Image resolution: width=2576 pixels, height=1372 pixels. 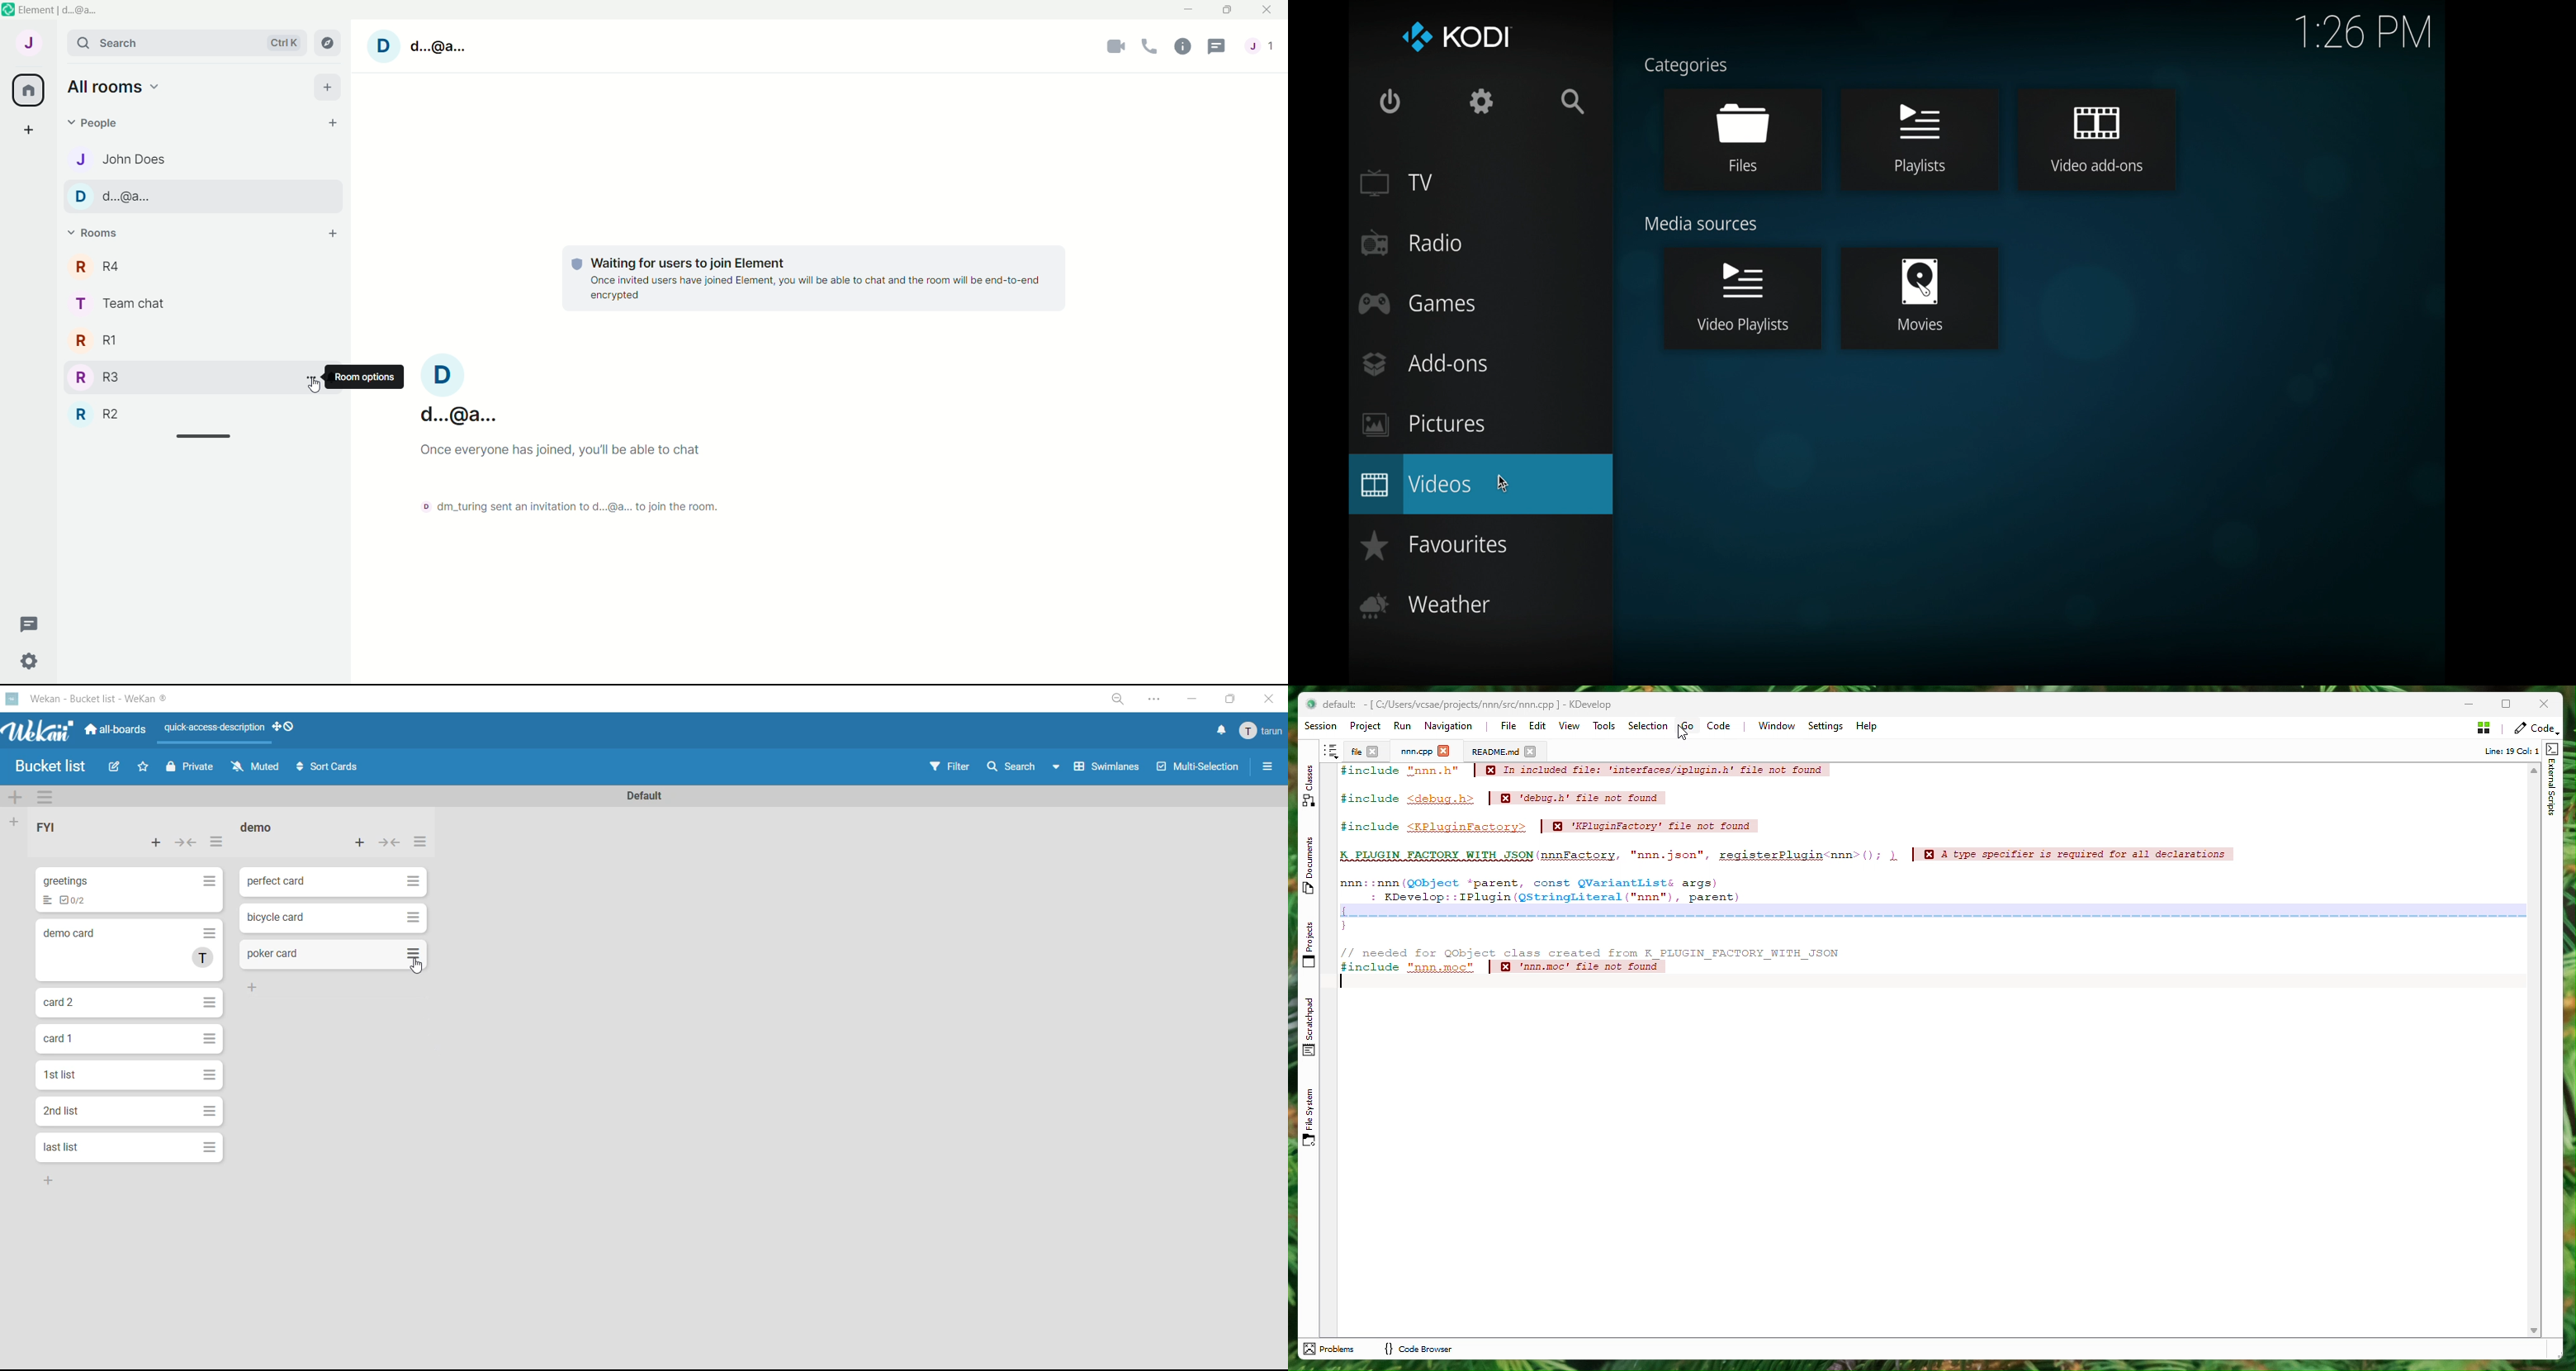 I want to click on minimize, so click(x=1188, y=699).